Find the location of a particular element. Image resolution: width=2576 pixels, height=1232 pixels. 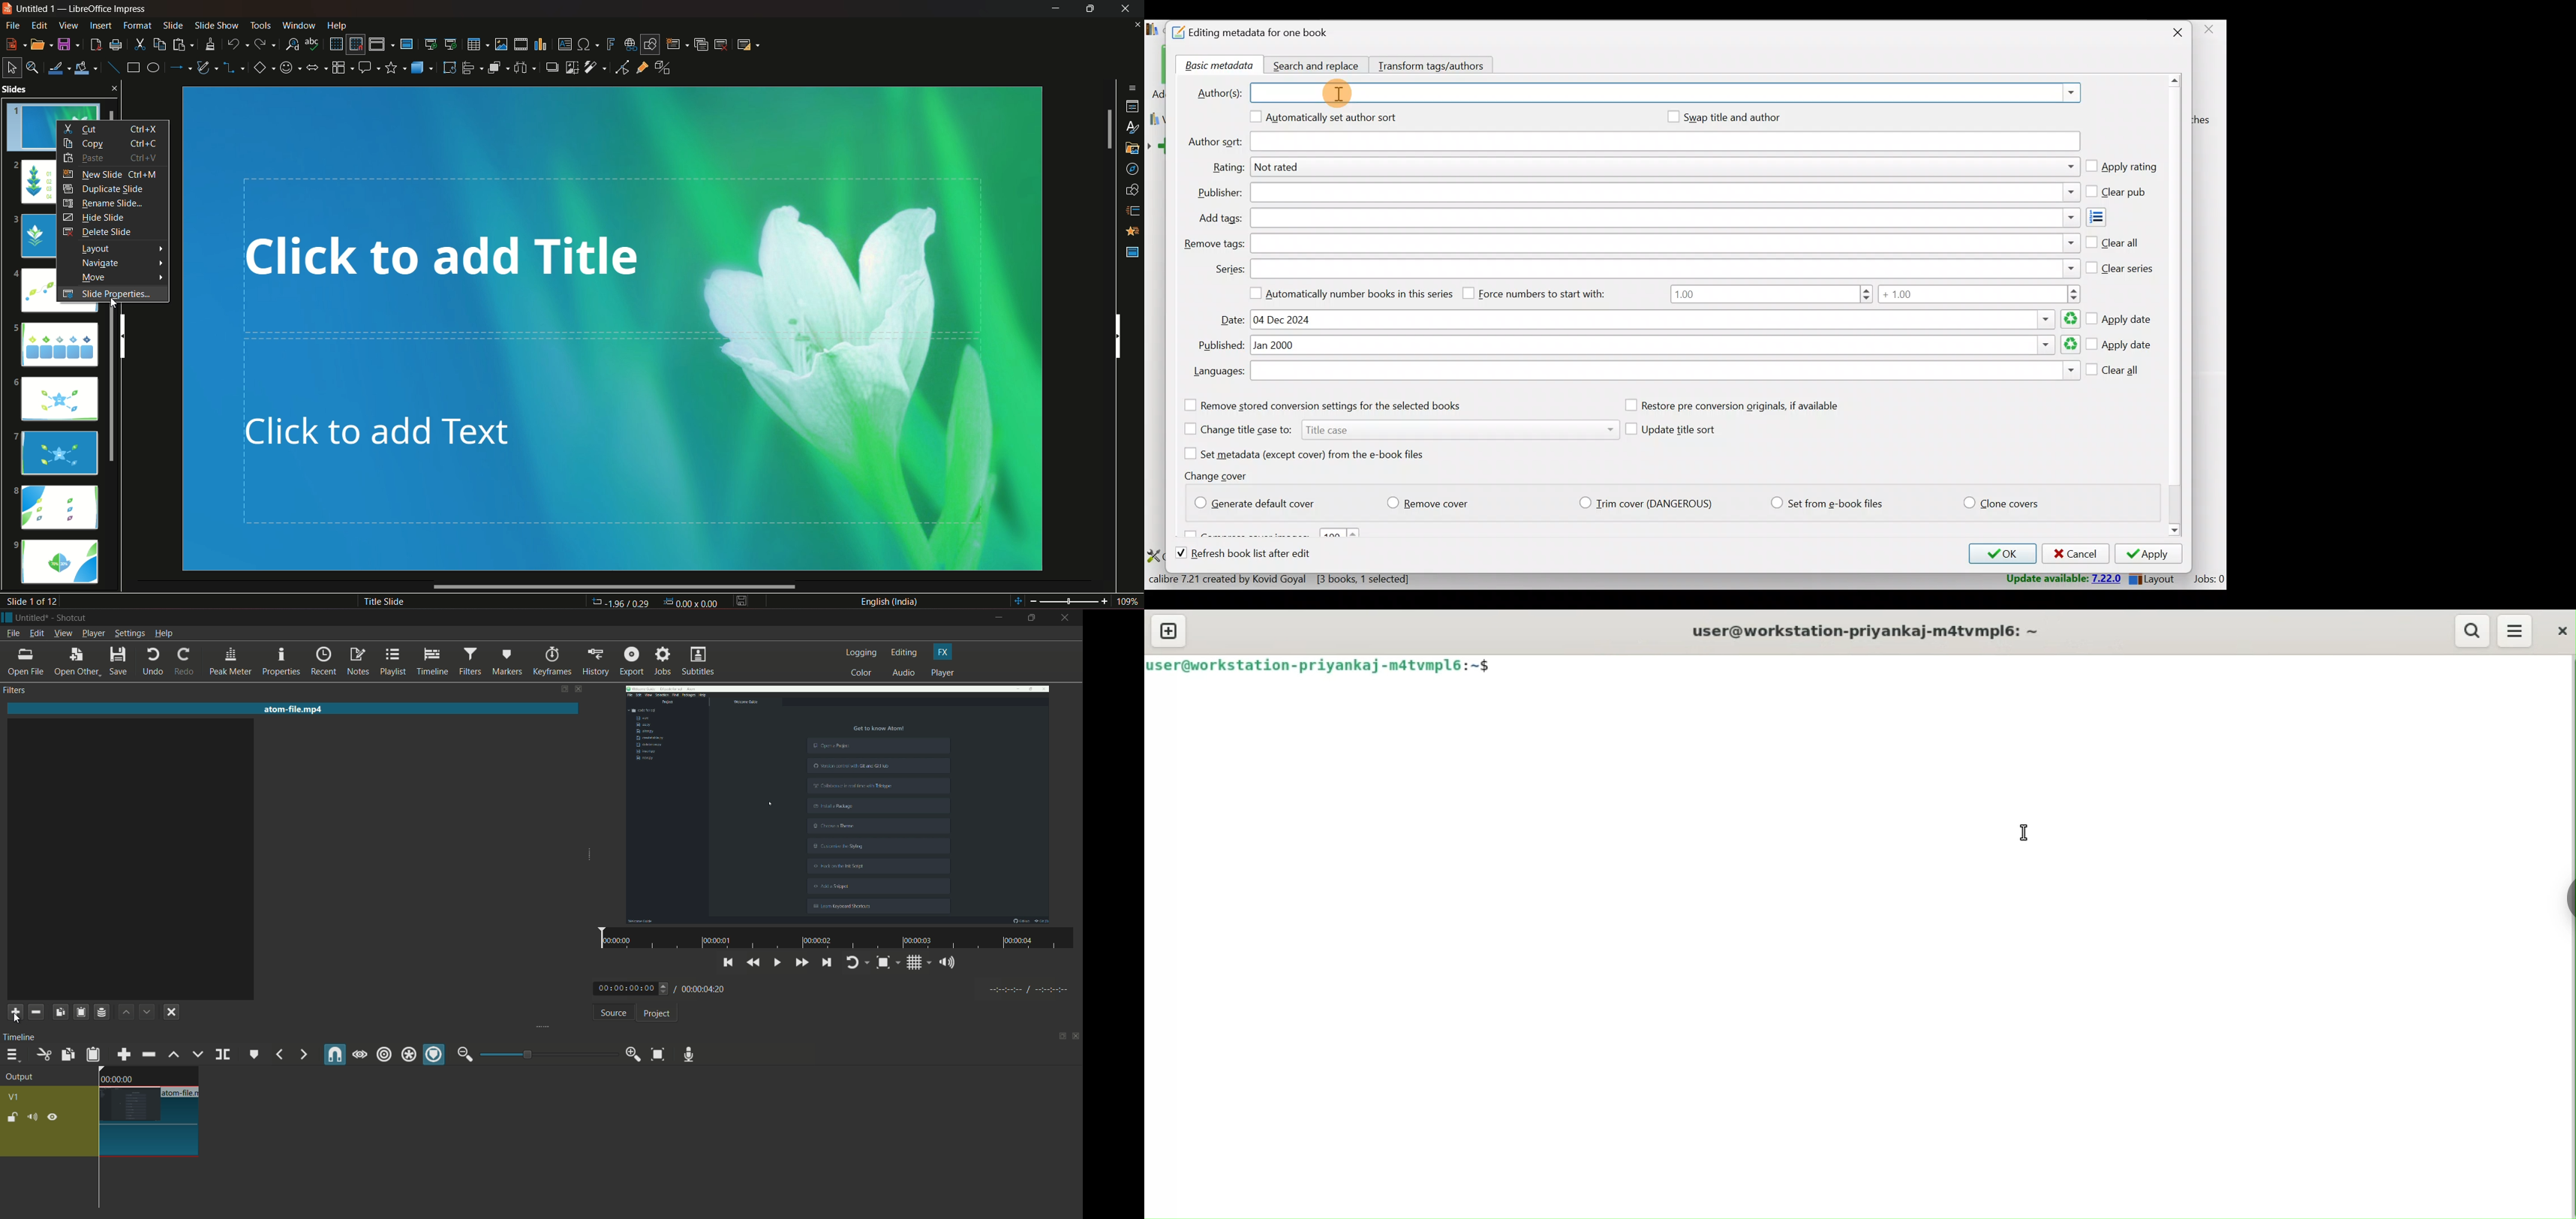

connectors is located at coordinates (234, 68).